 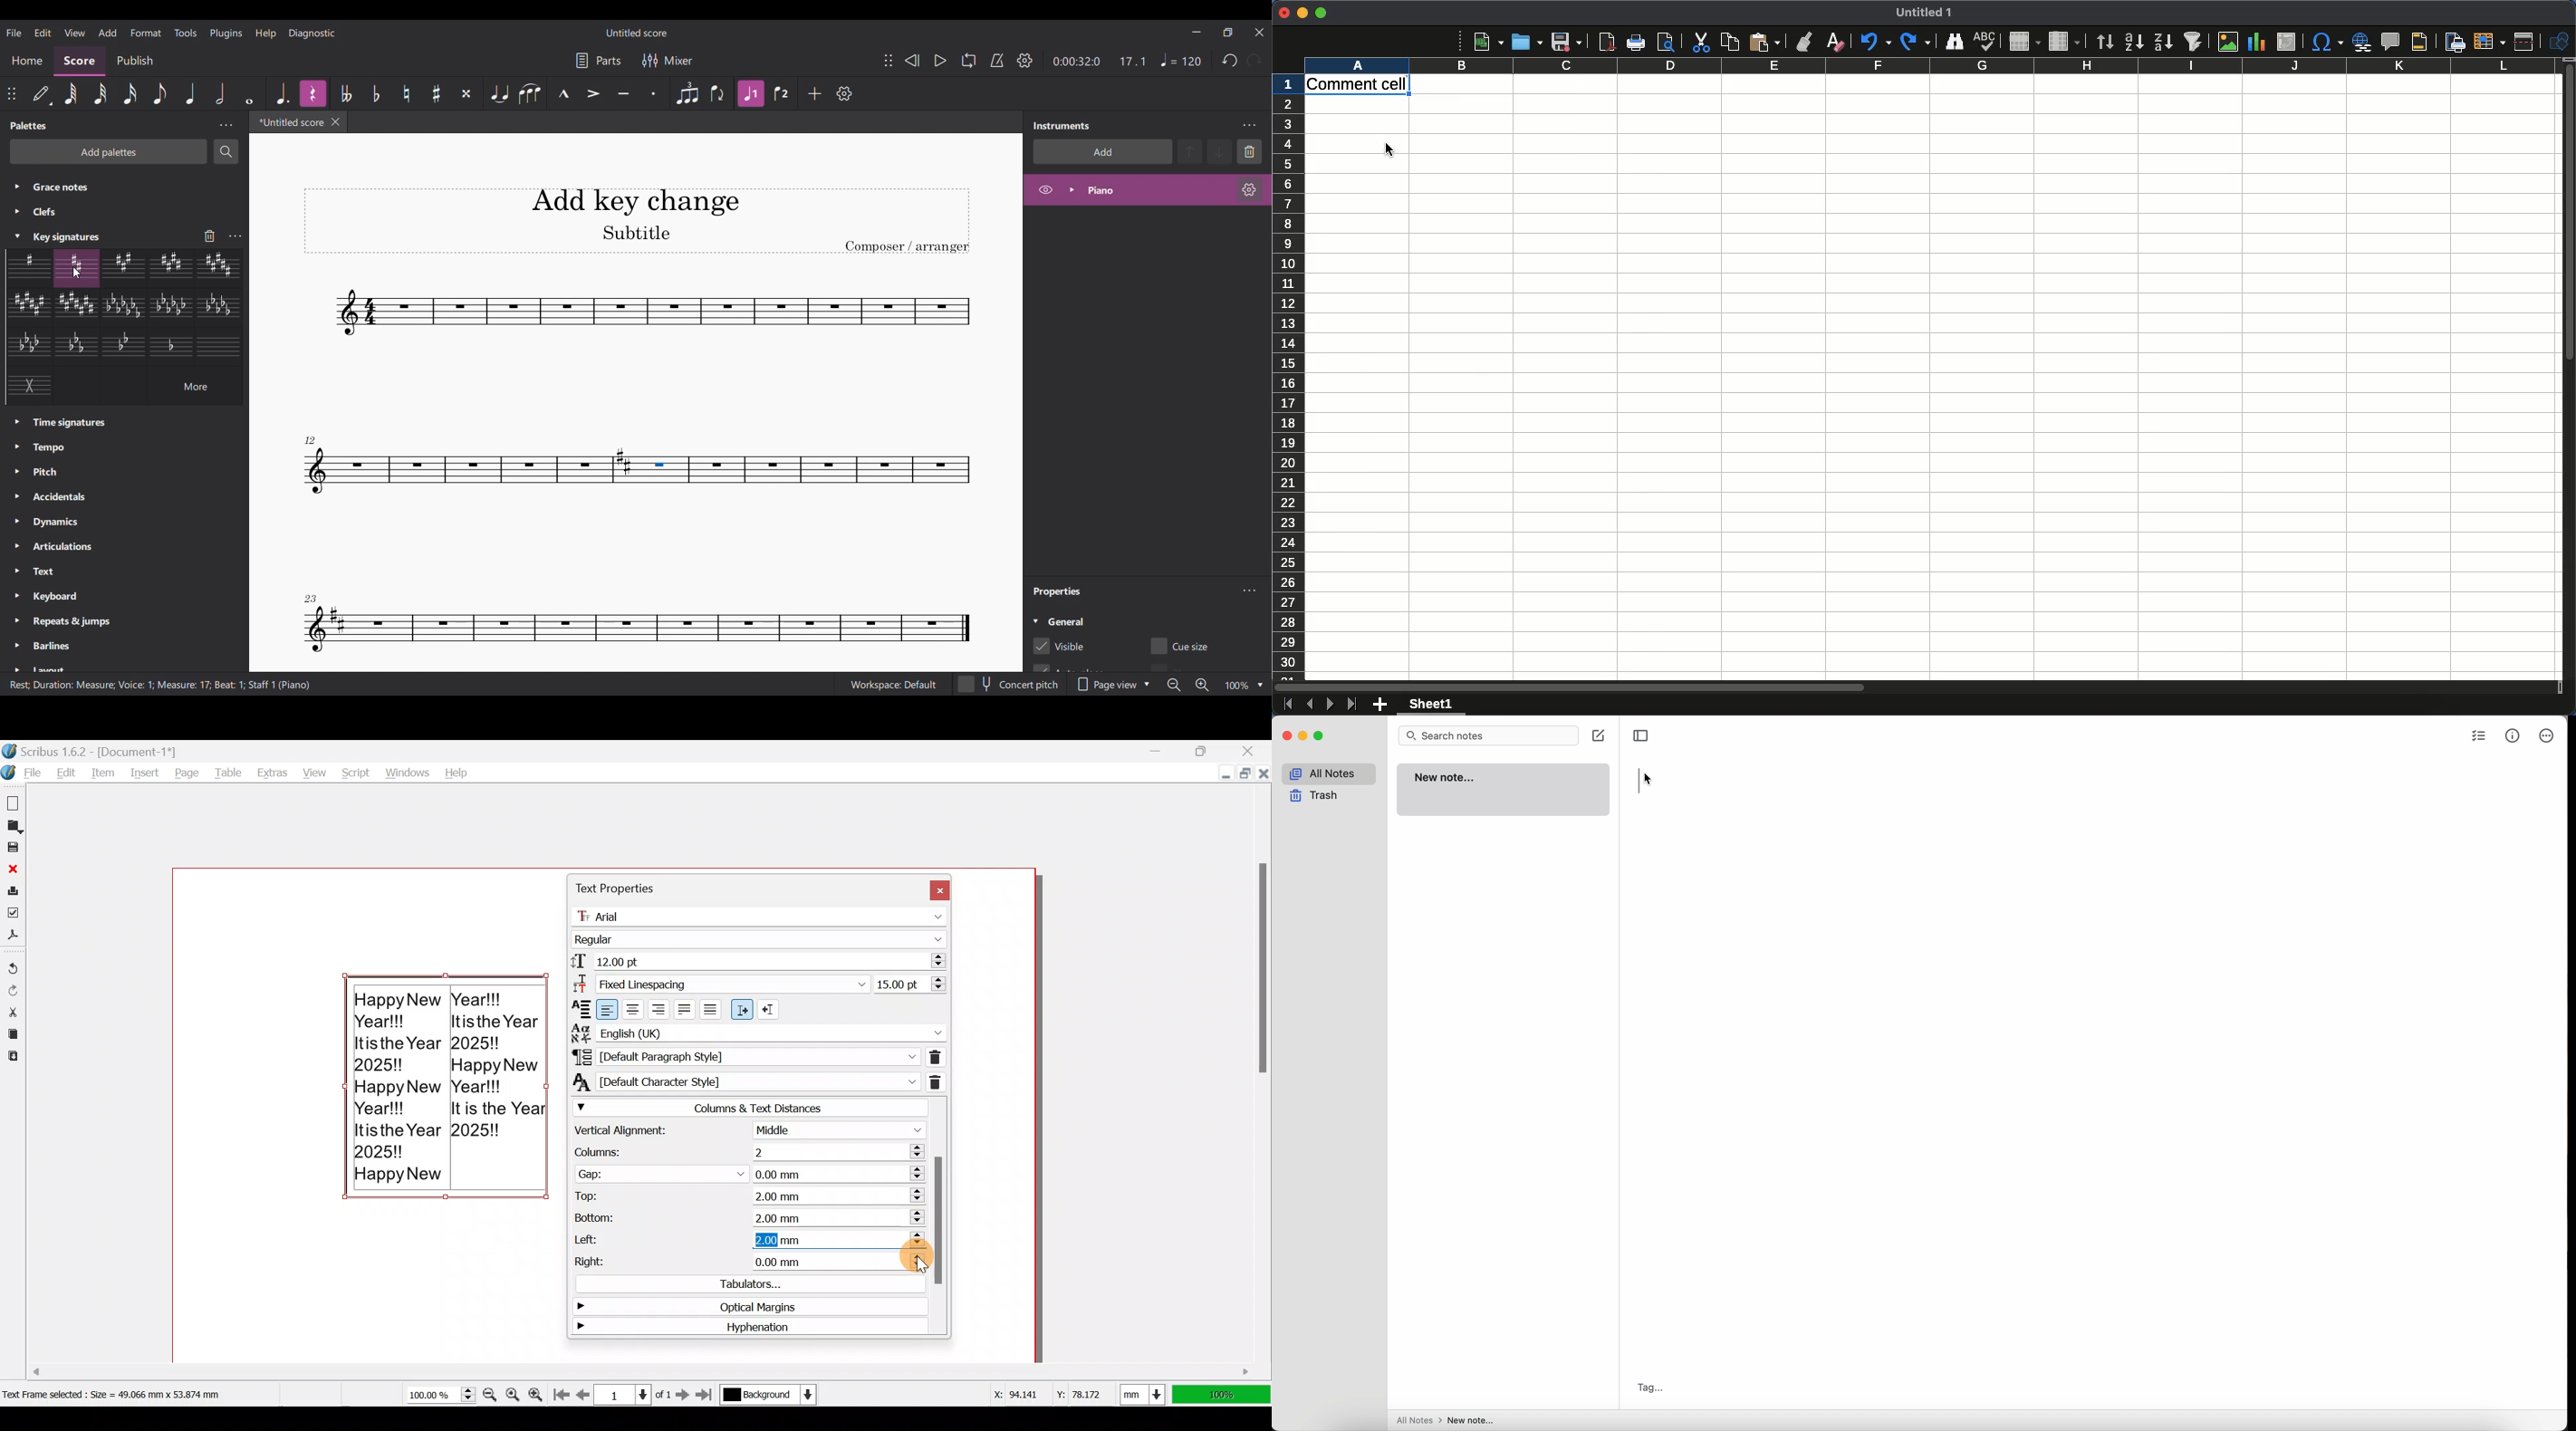 I want to click on 64th note, so click(x=71, y=93).